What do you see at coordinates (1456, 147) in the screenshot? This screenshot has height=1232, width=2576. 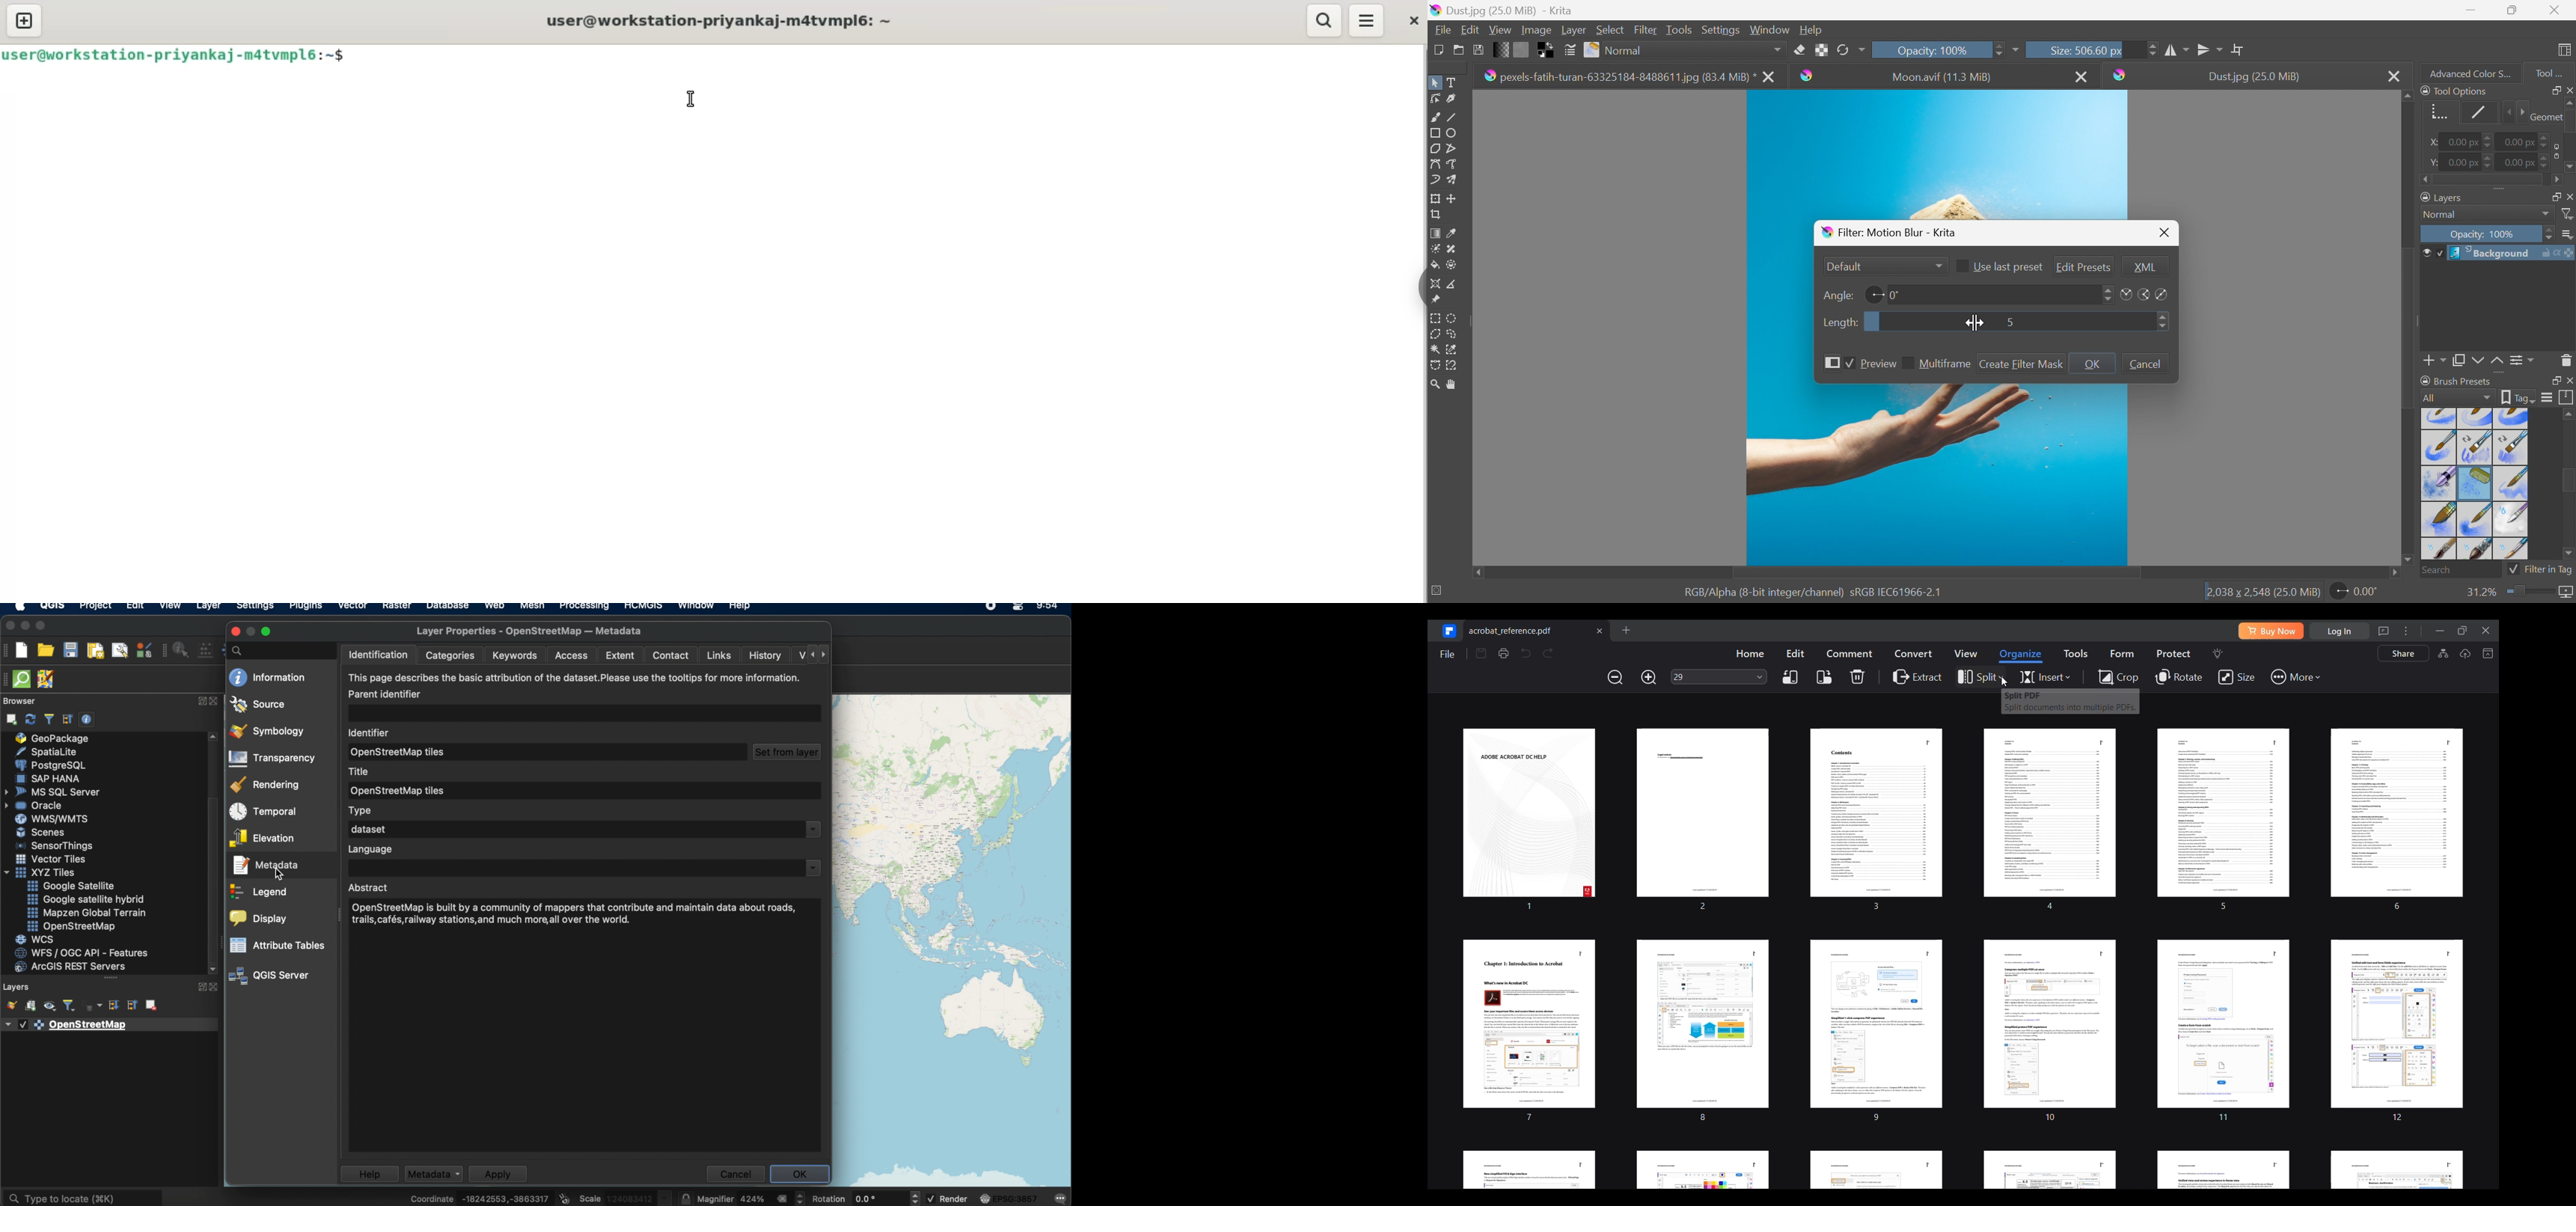 I see `Polyline tool` at bounding box center [1456, 147].